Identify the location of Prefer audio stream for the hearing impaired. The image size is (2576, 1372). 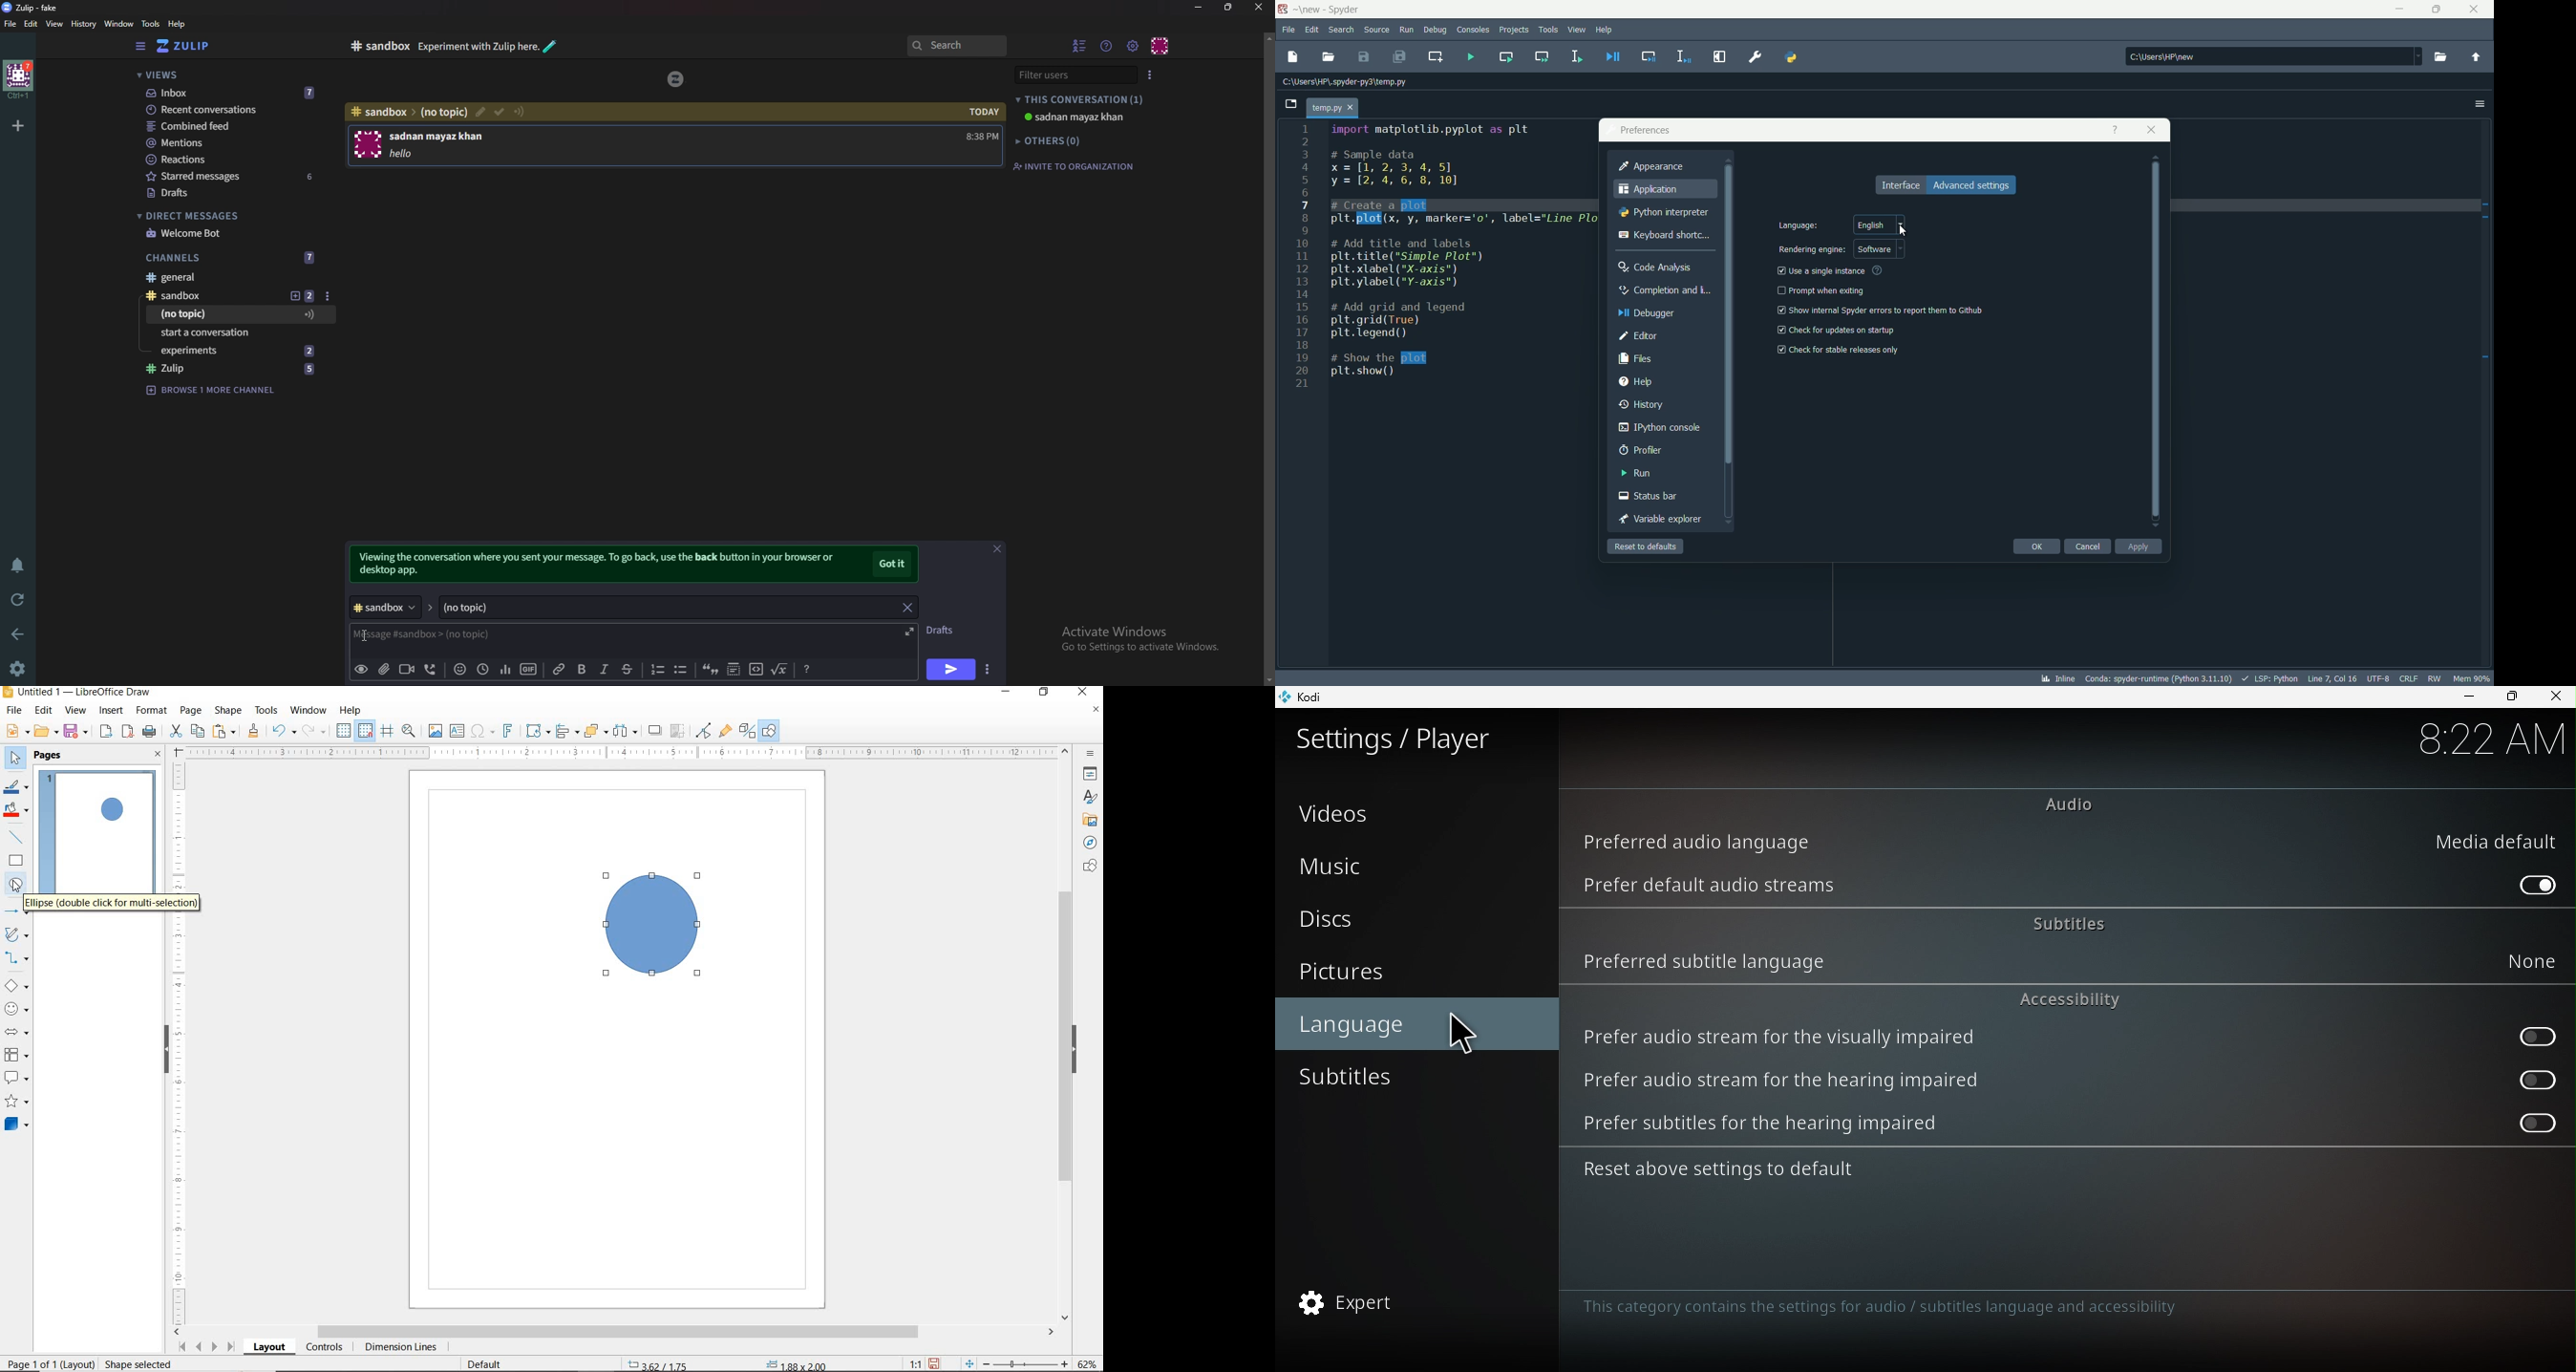
(1801, 1083).